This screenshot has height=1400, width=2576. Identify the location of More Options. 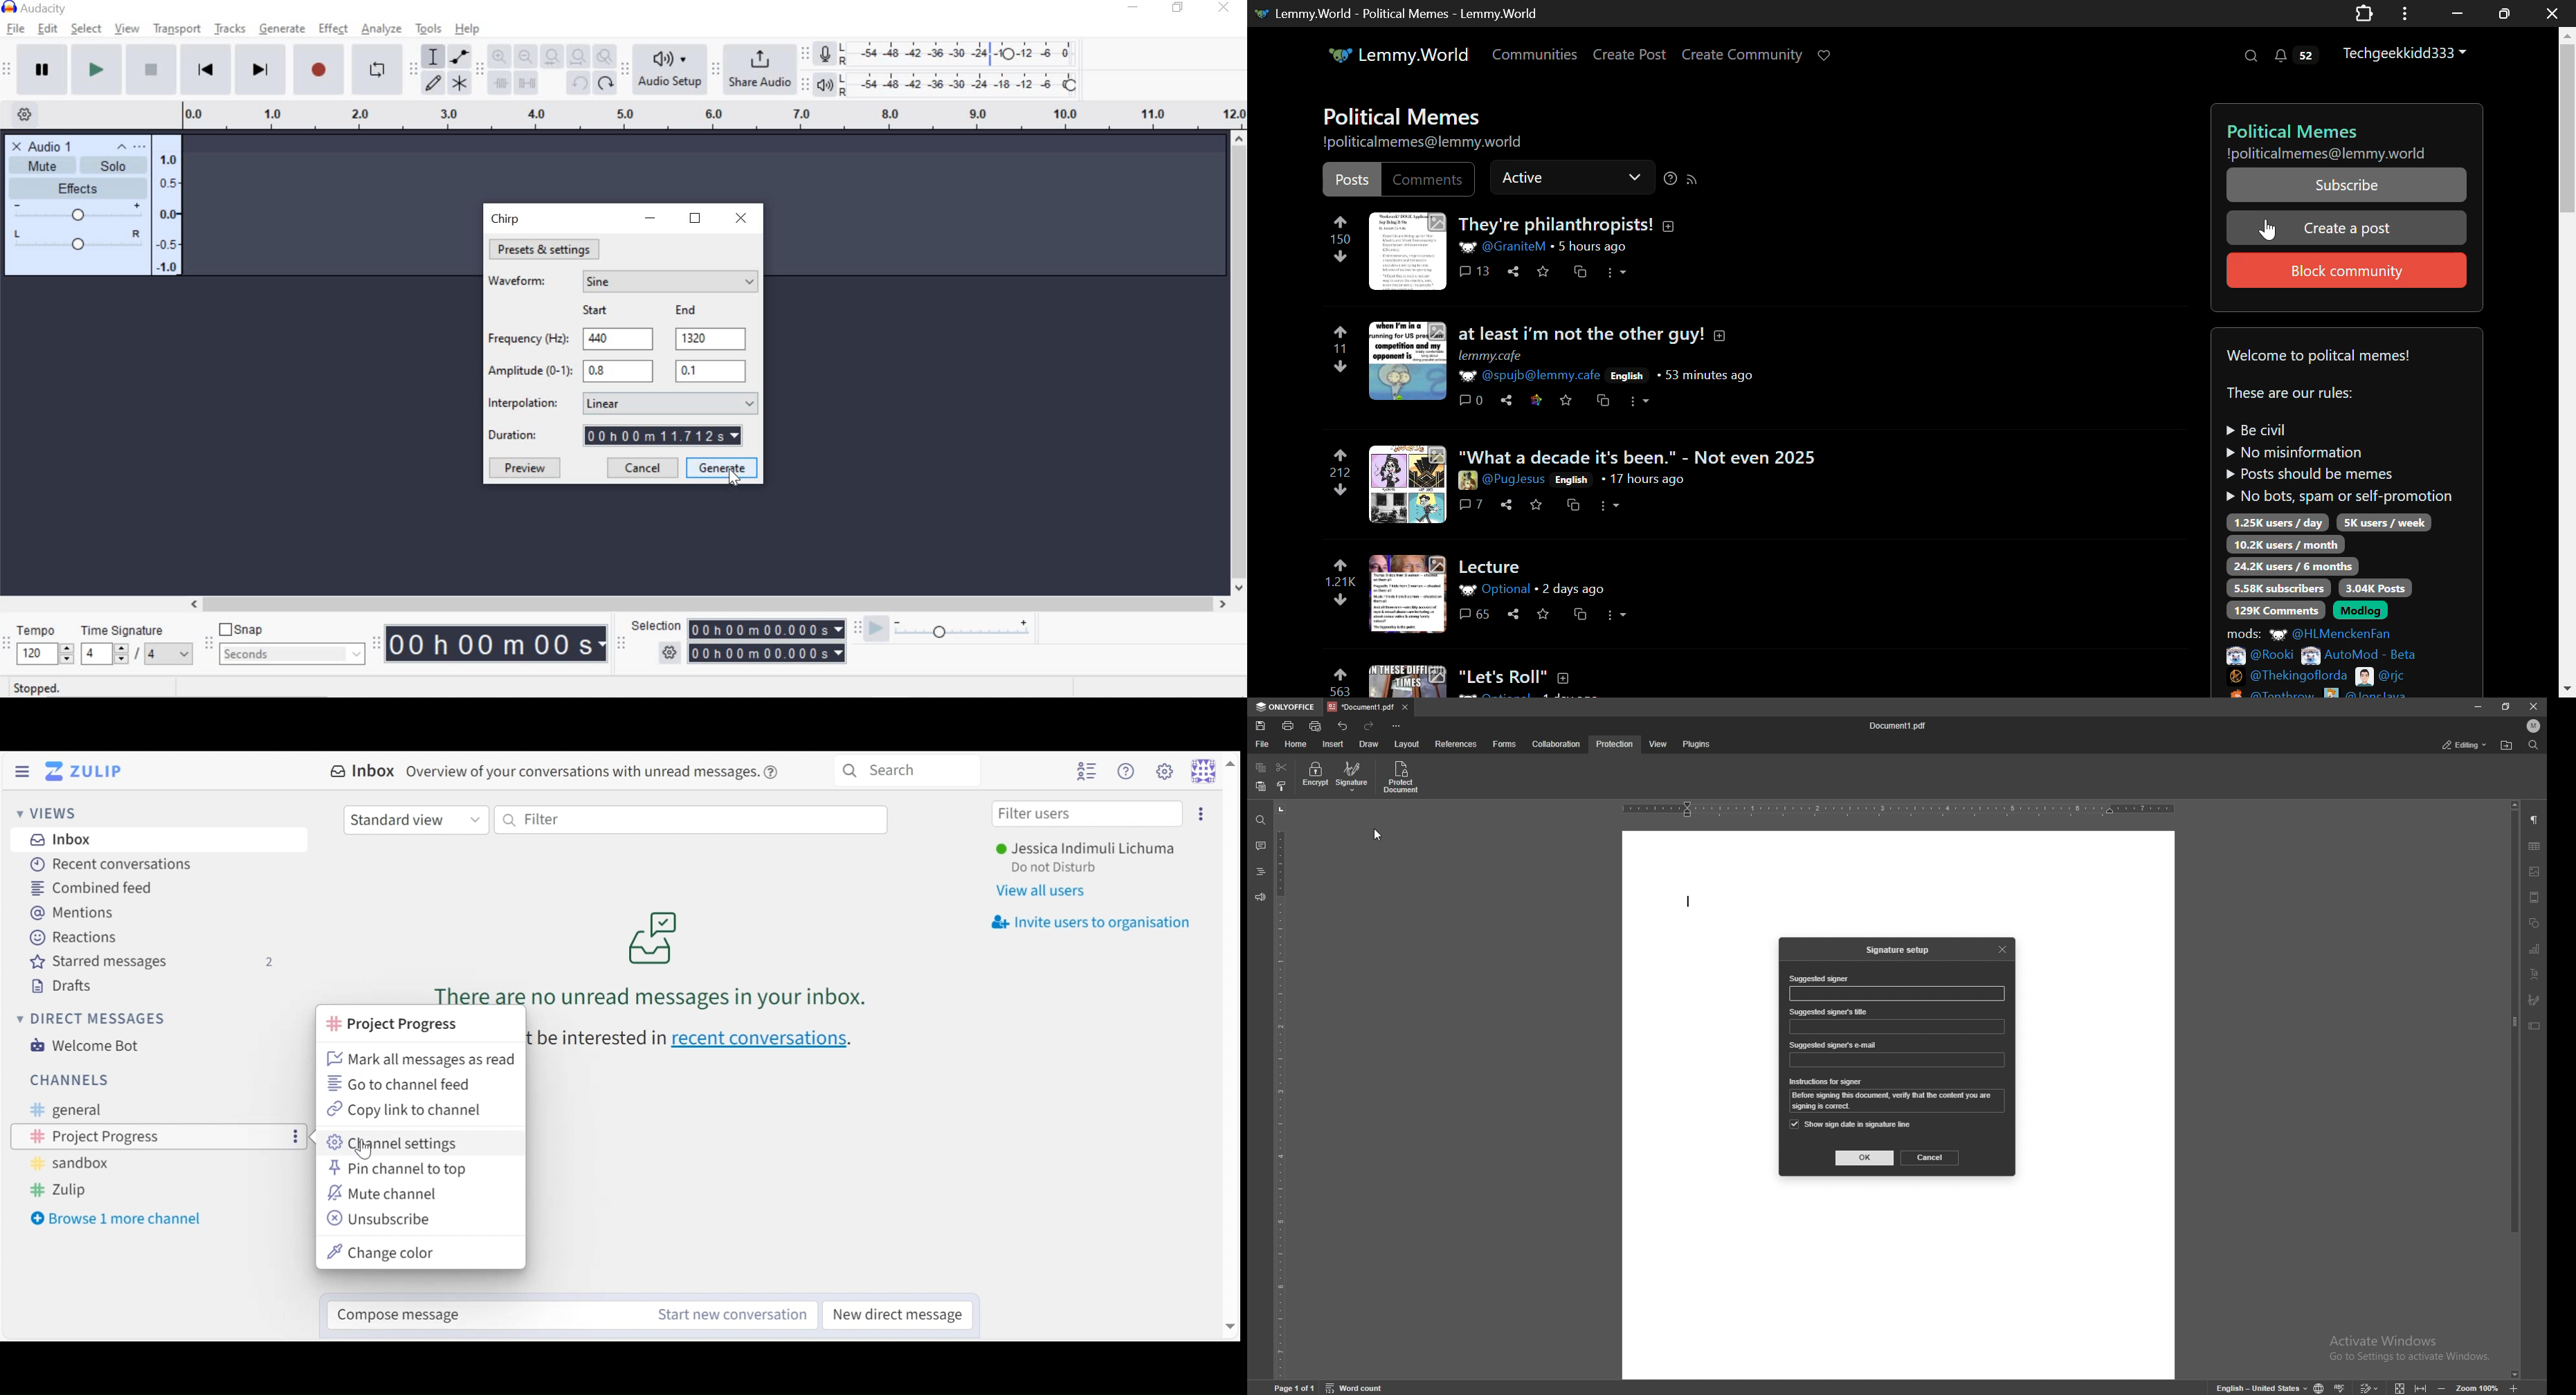
(1639, 402).